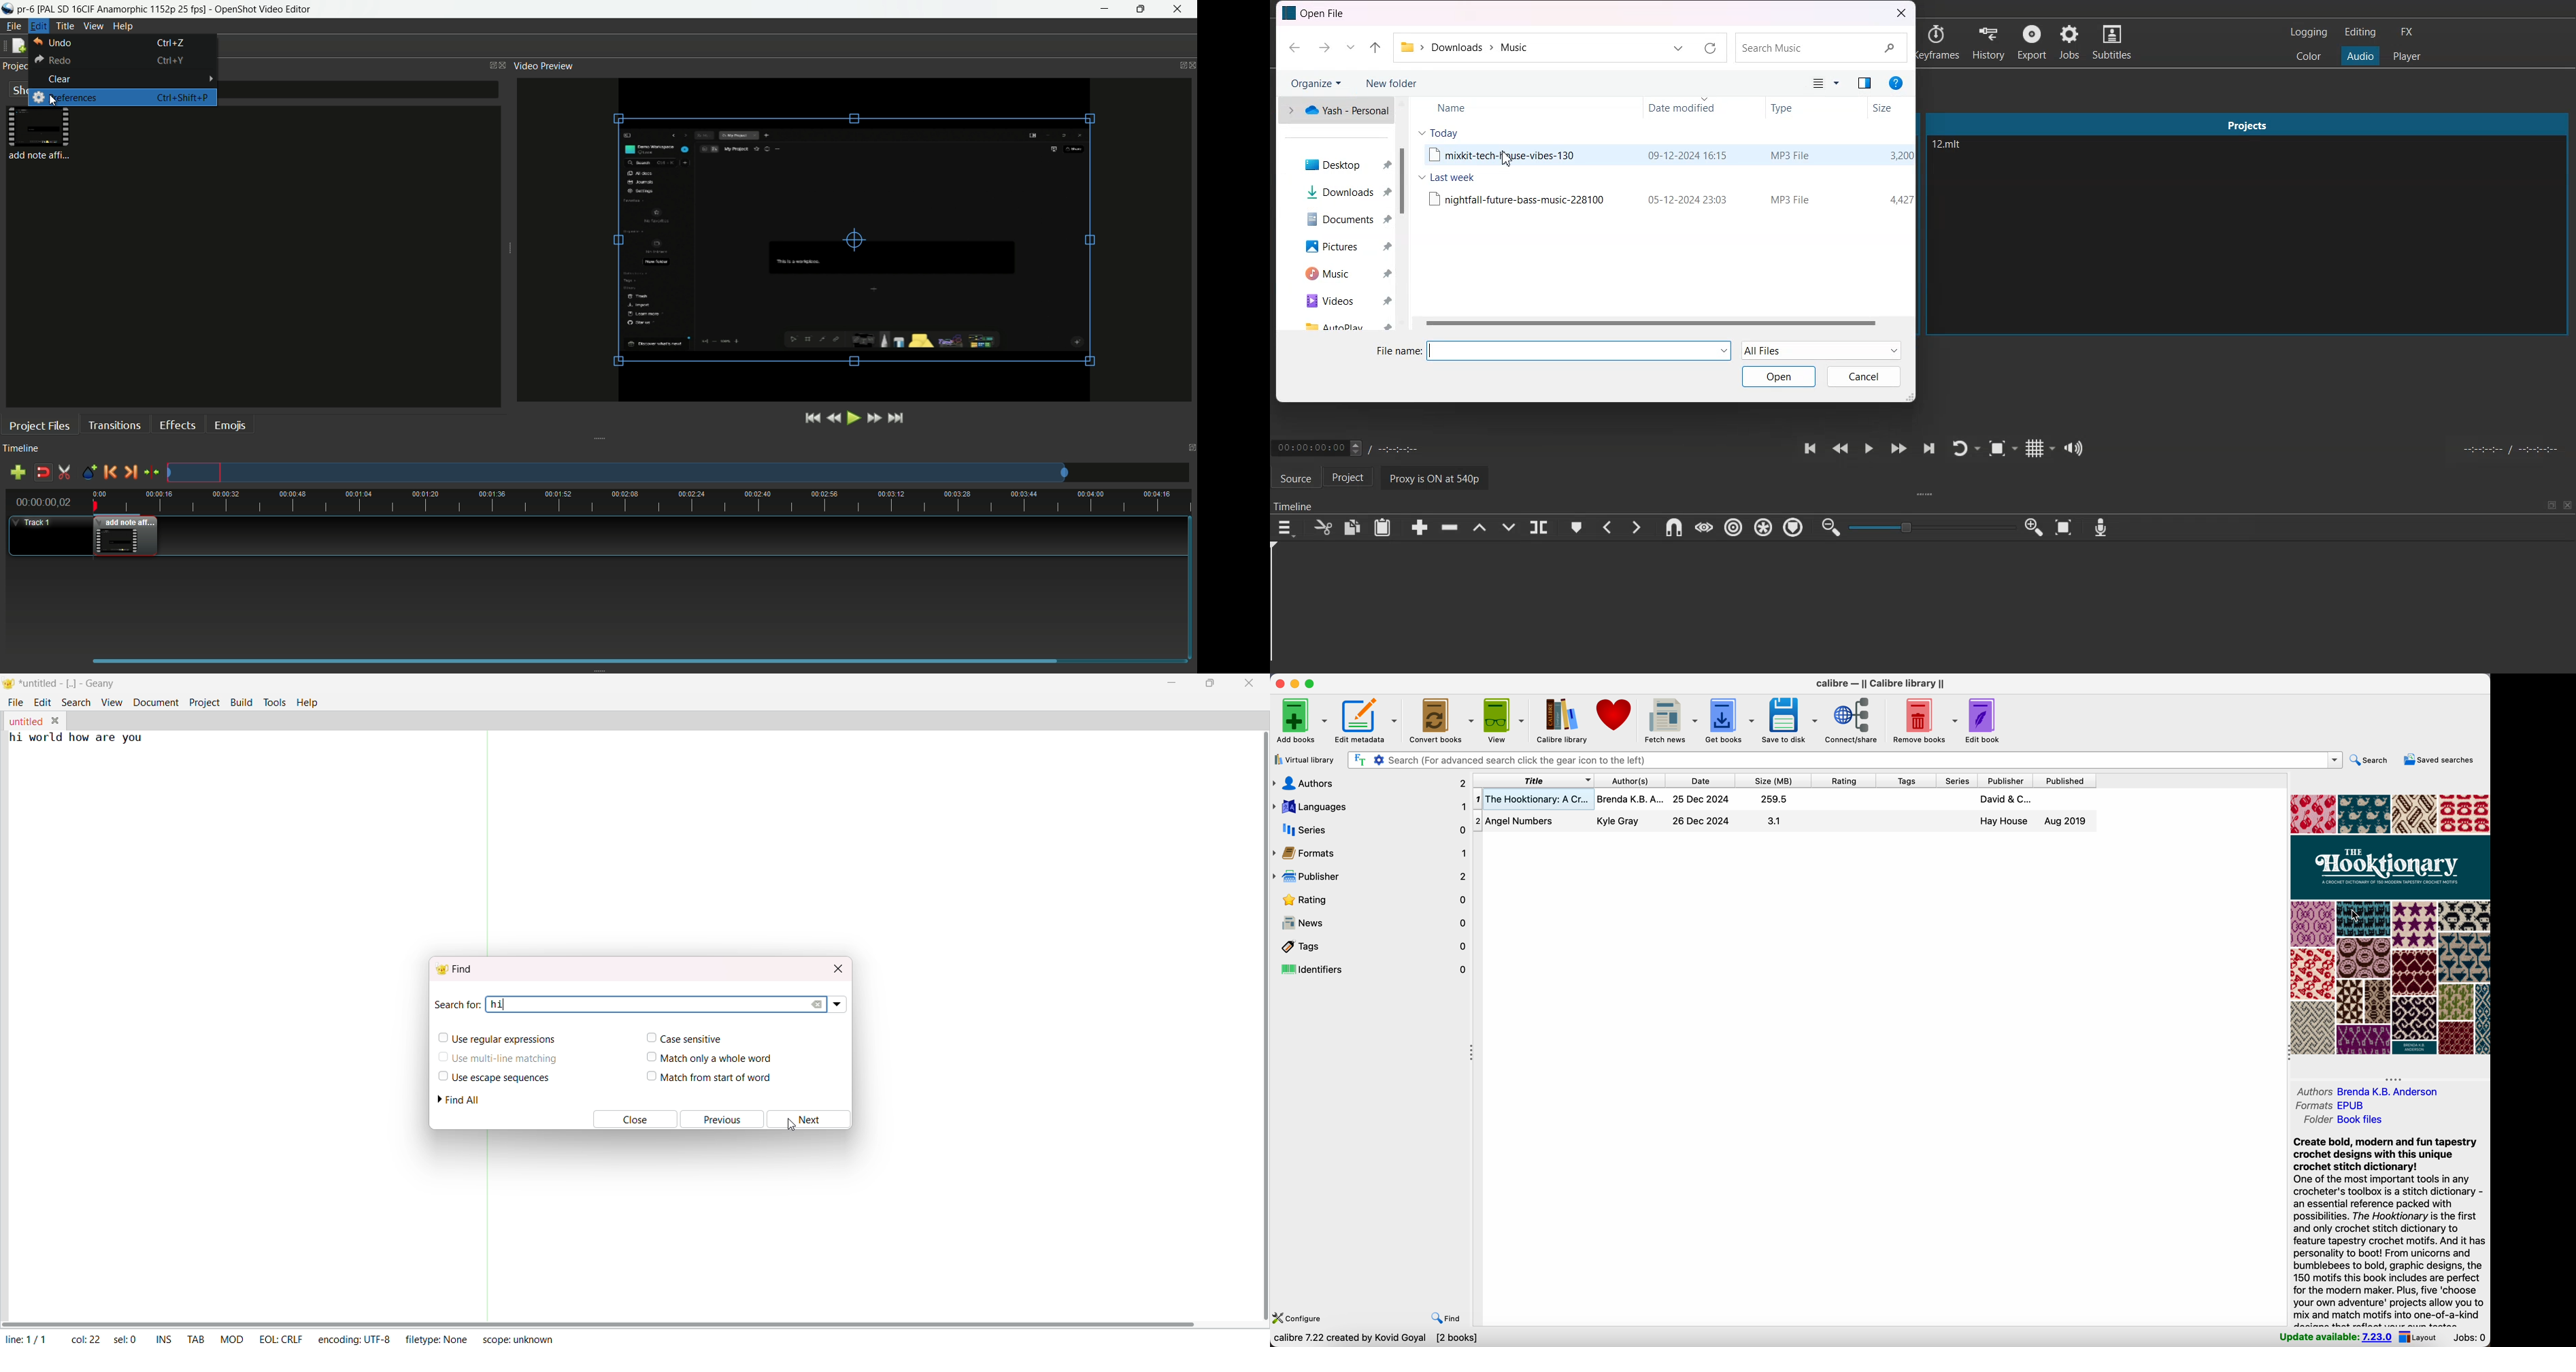 Image resolution: width=2576 pixels, height=1372 pixels. What do you see at coordinates (1950, 146) in the screenshot?
I see `Text` at bounding box center [1950, 146].